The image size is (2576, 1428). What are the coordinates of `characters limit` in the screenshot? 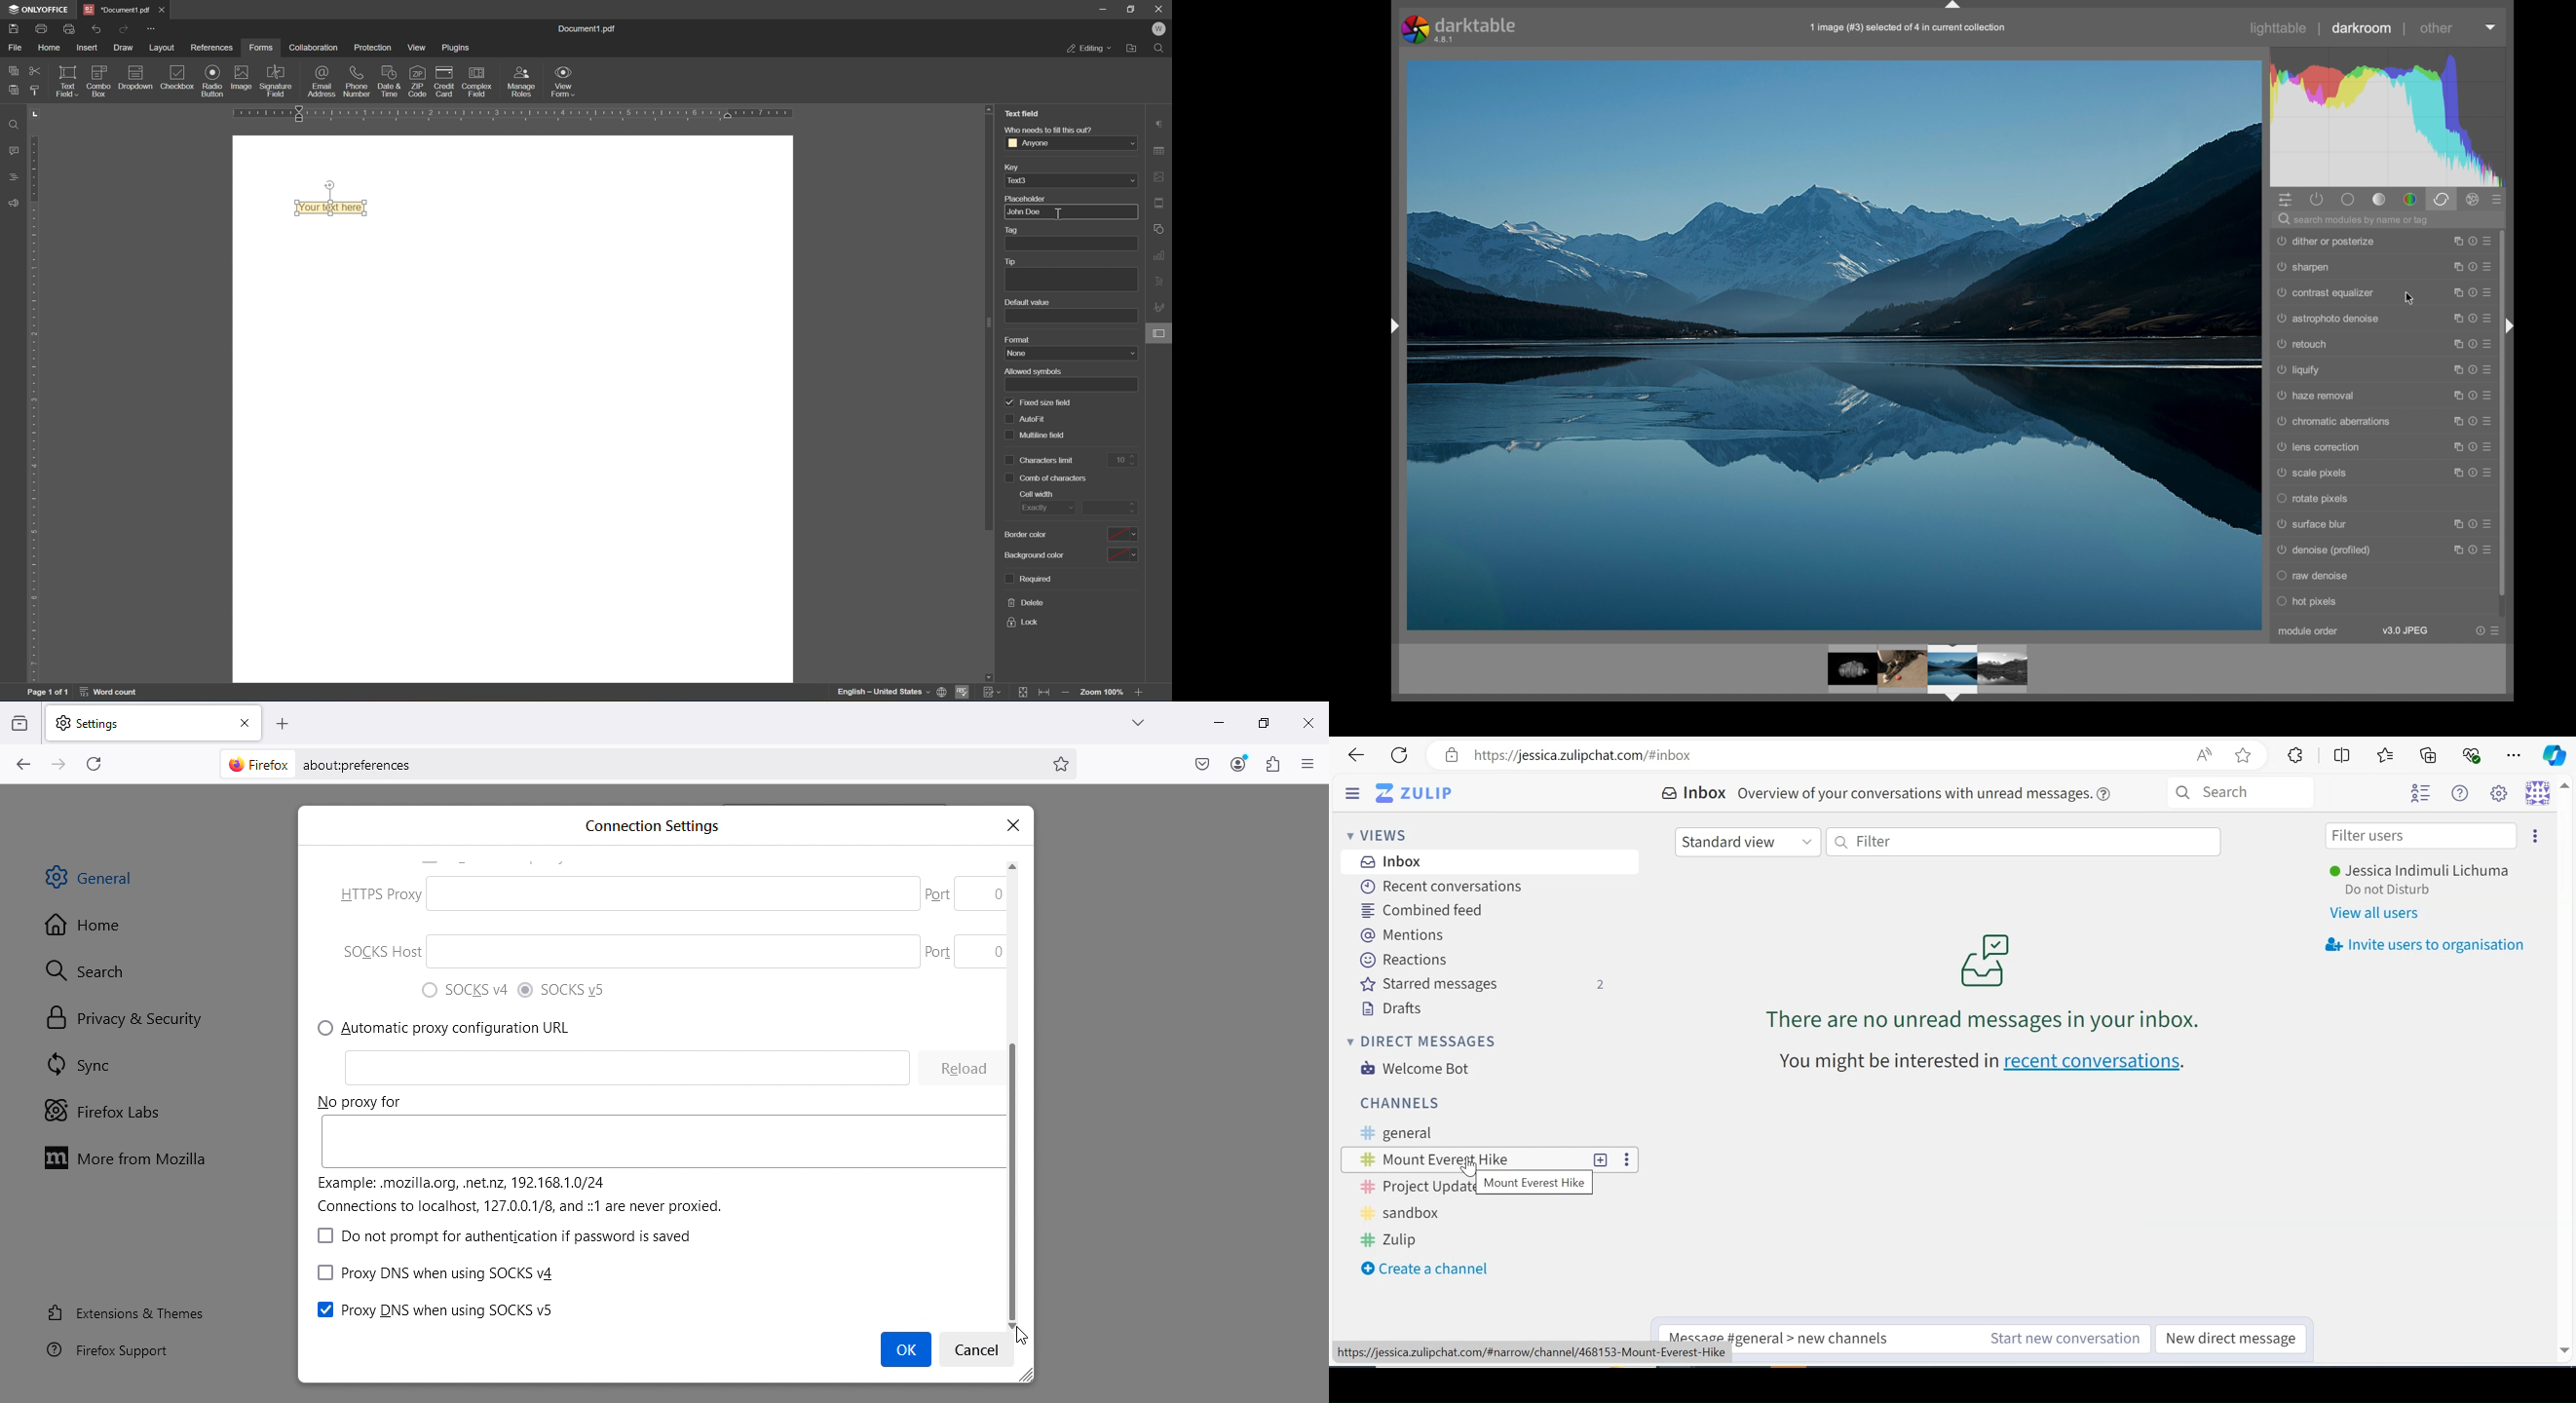 It's located at (1041, 461).